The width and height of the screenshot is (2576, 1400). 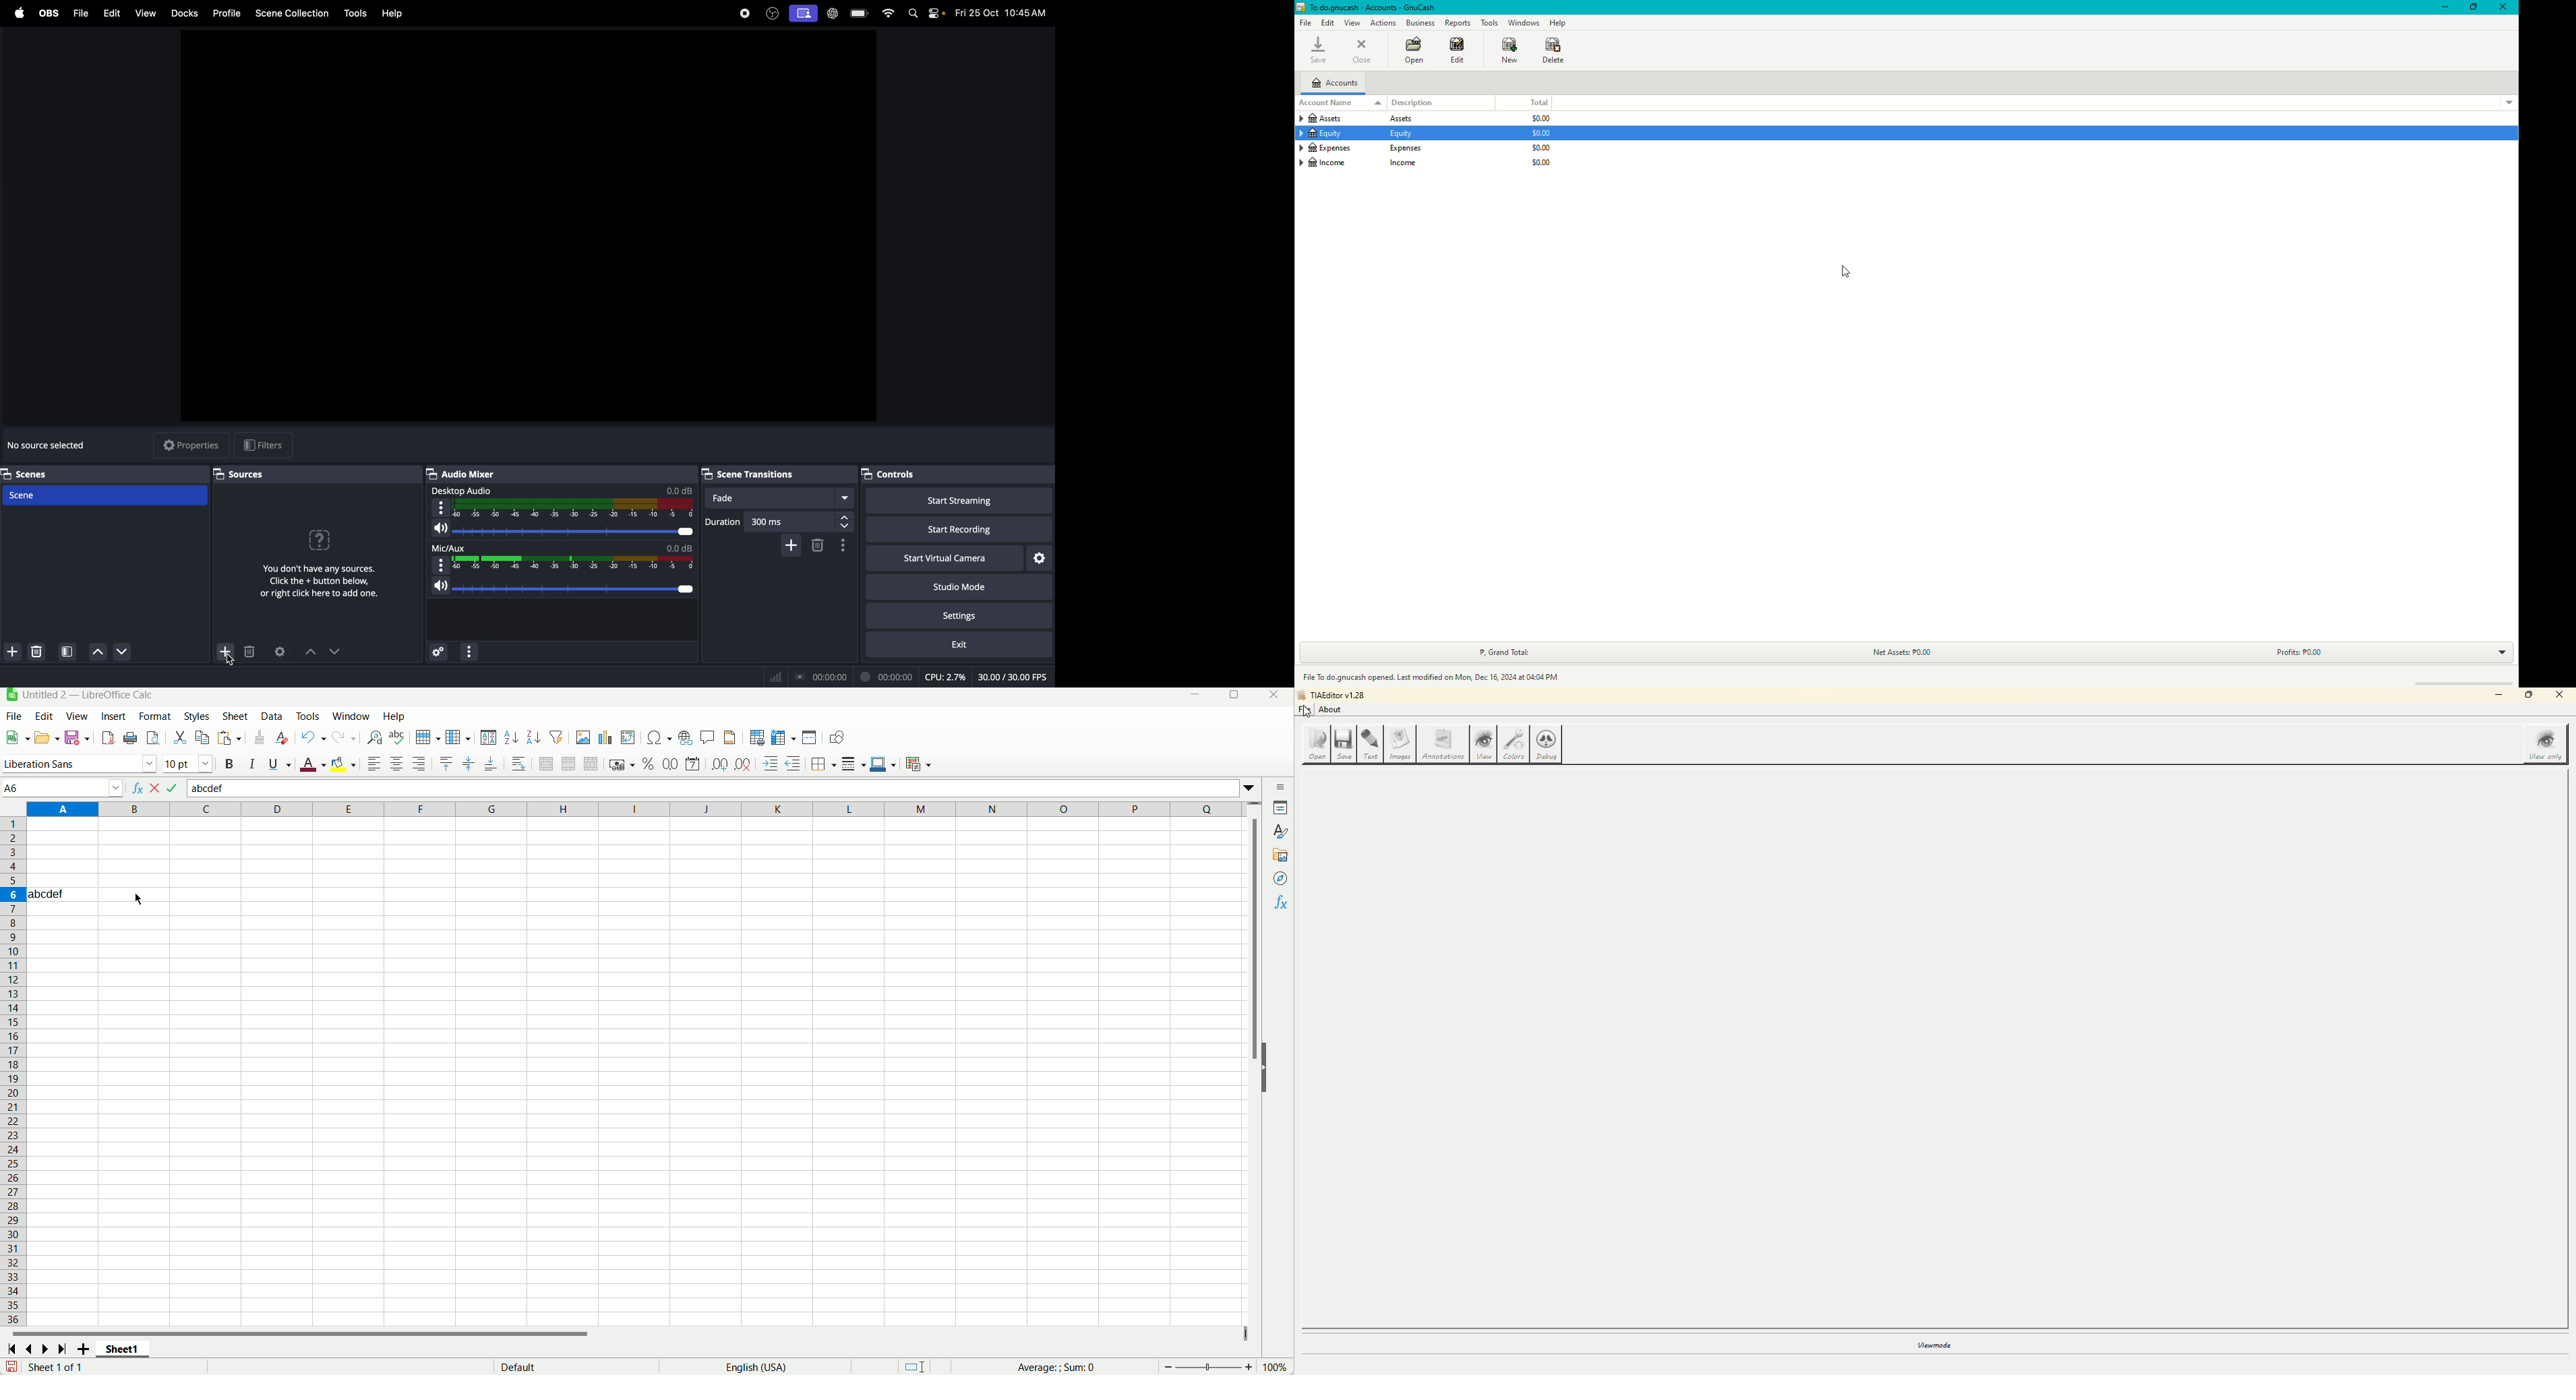 What do you see at coordinates (56, 1366) in the screenshot?
I see `sheet 1 of 1` at bounding box center [56, 1366].